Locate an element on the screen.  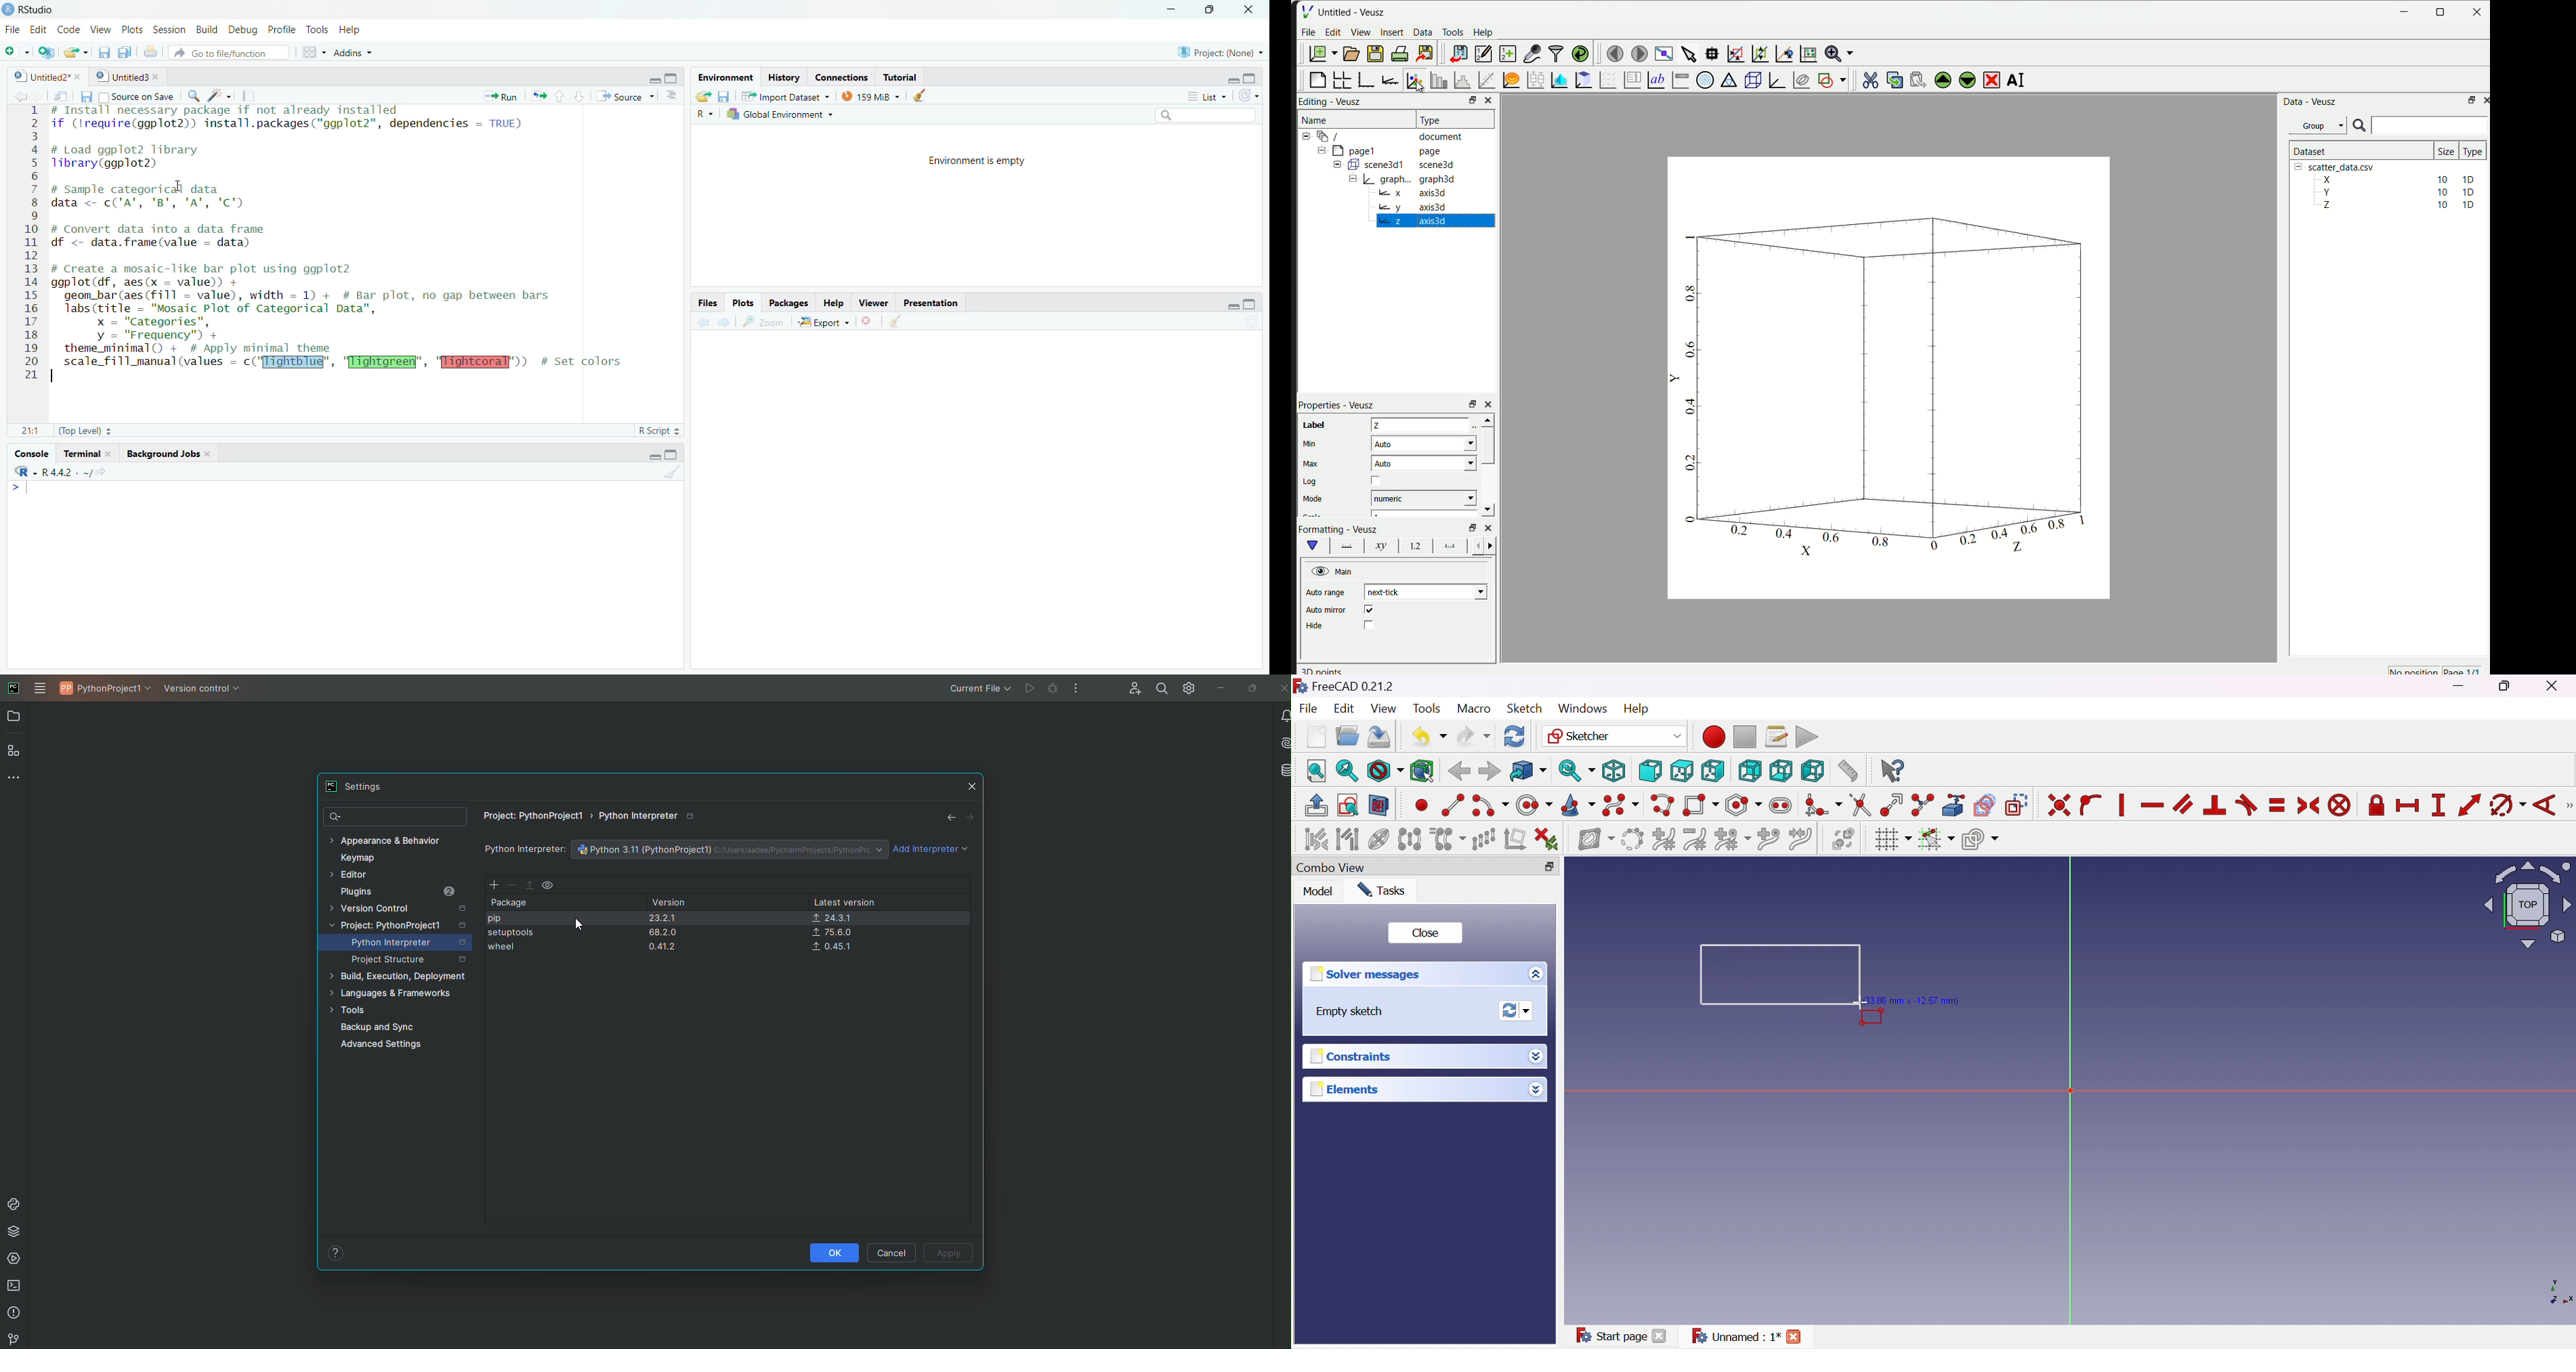
Group  is located at coordinates (2318, 127).